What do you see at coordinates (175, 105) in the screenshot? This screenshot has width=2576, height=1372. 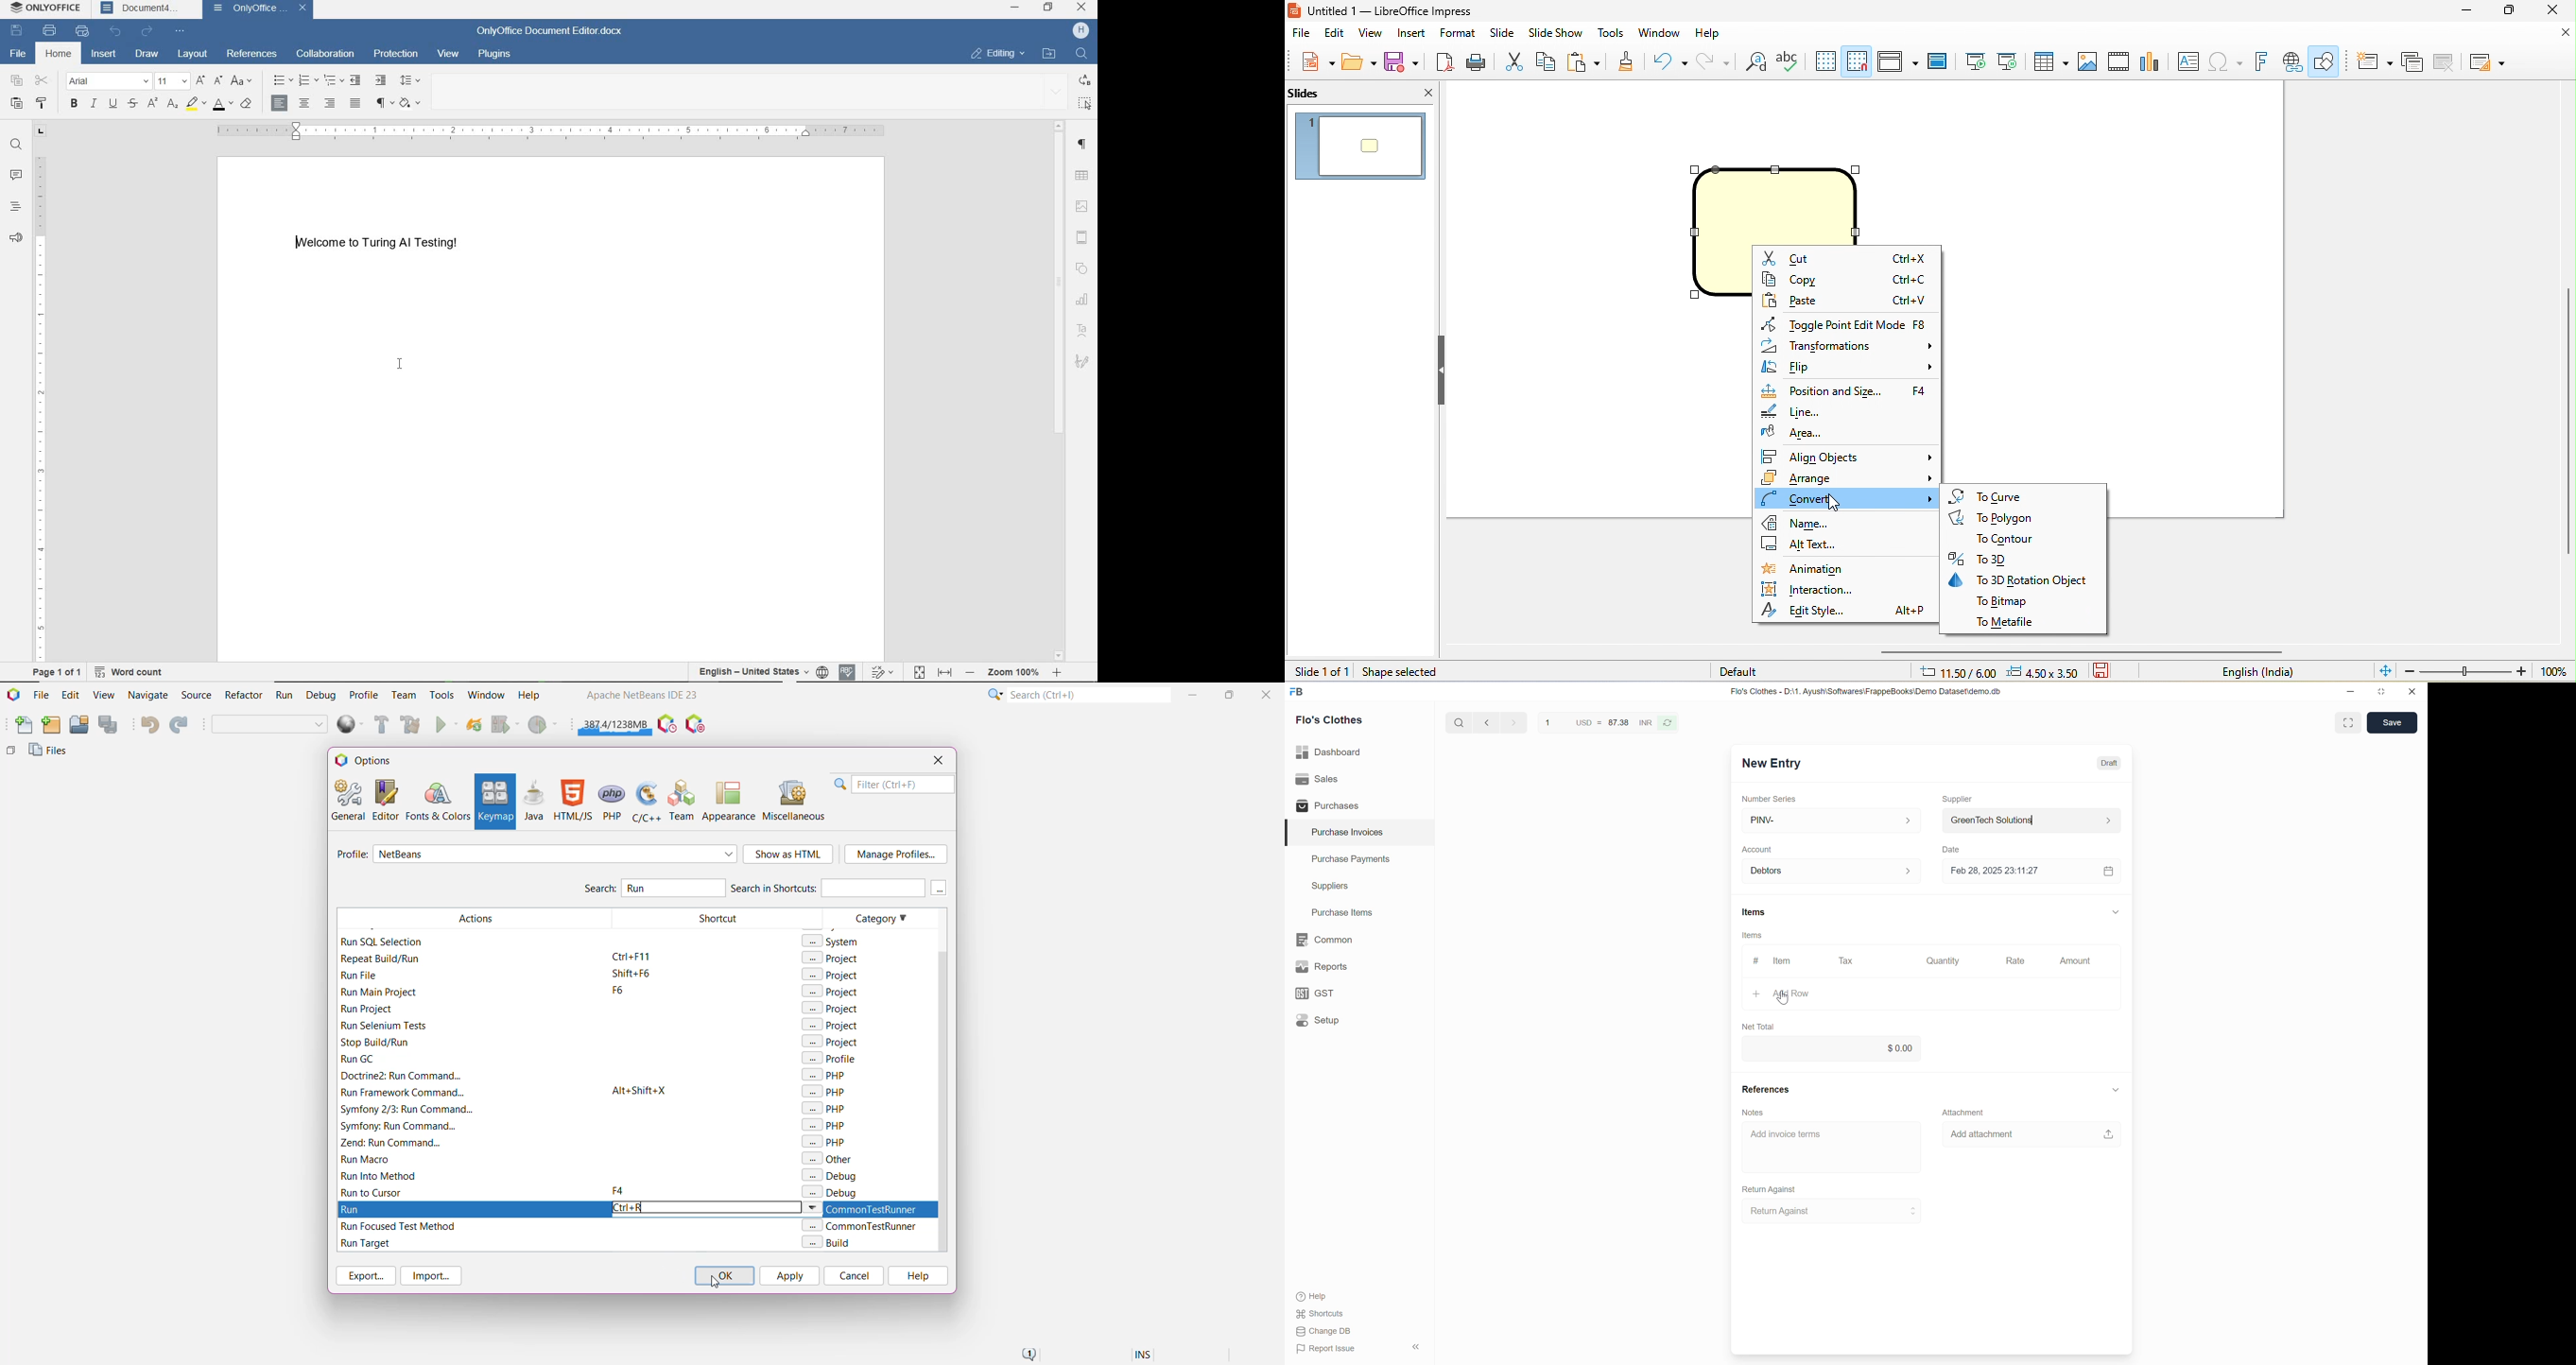 I see `subscript` at bounding box center [175, 105].